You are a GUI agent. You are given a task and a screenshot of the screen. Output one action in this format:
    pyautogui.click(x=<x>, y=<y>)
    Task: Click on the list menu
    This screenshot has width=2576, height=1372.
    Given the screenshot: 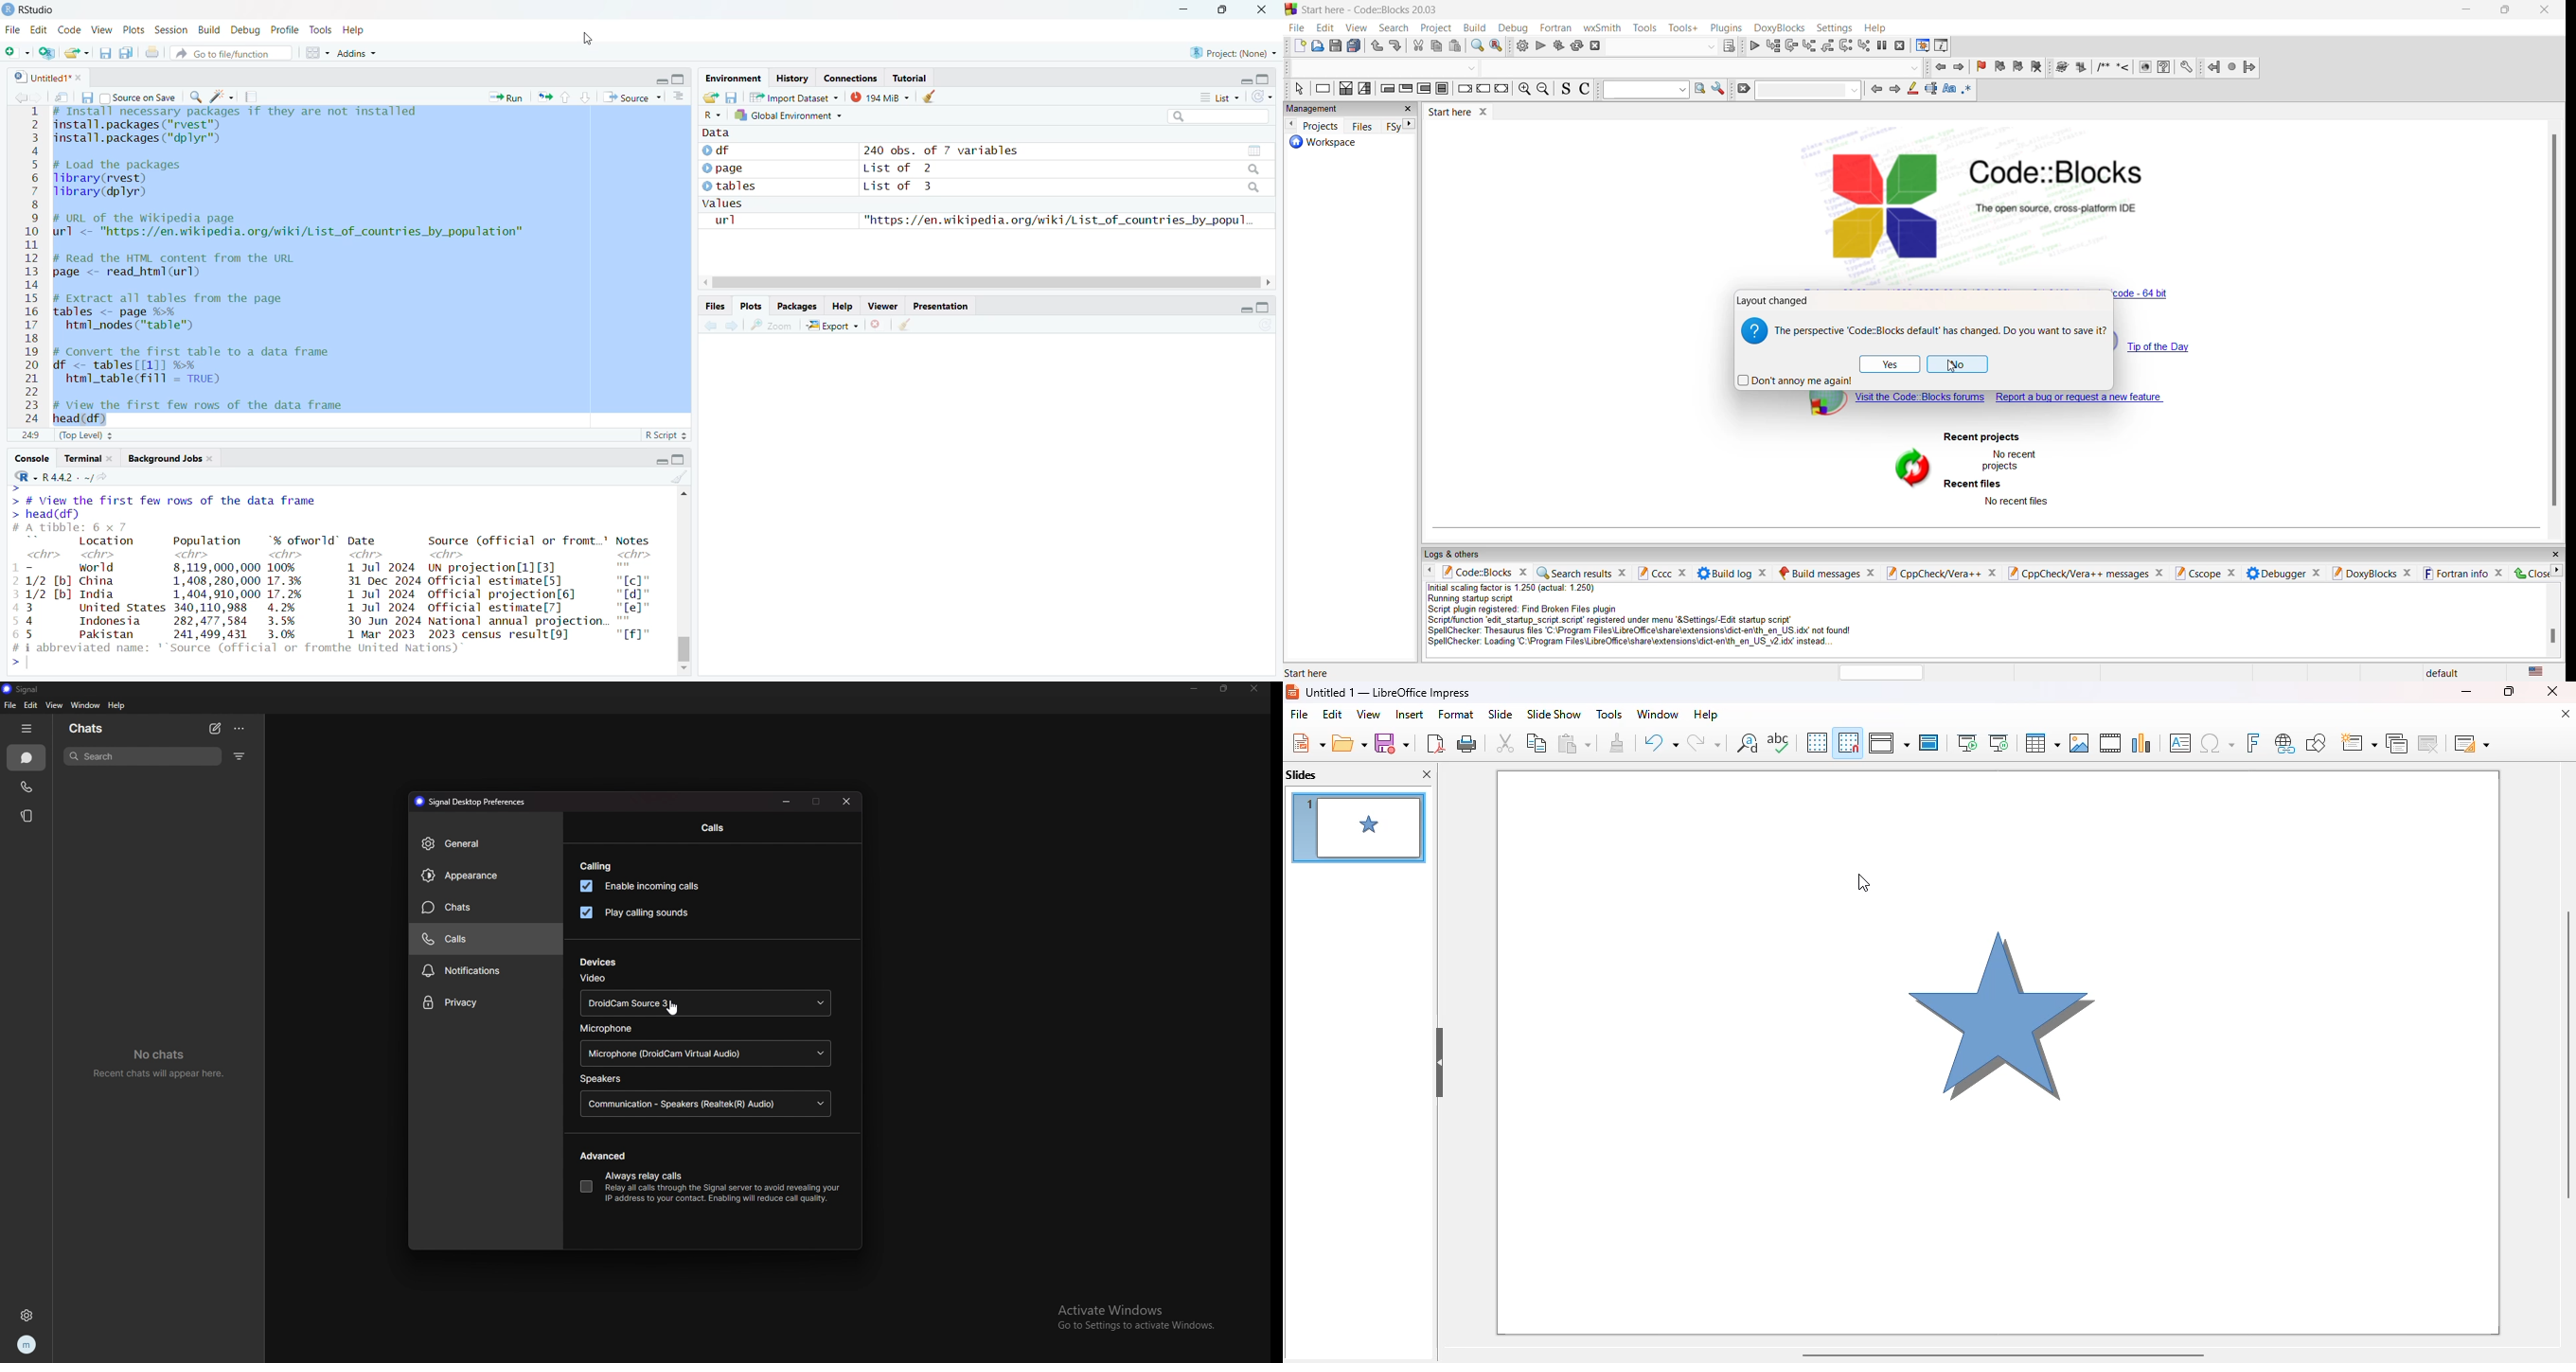 What is the action you would take?
    pyautogui.click(x=1219, y=98)
    